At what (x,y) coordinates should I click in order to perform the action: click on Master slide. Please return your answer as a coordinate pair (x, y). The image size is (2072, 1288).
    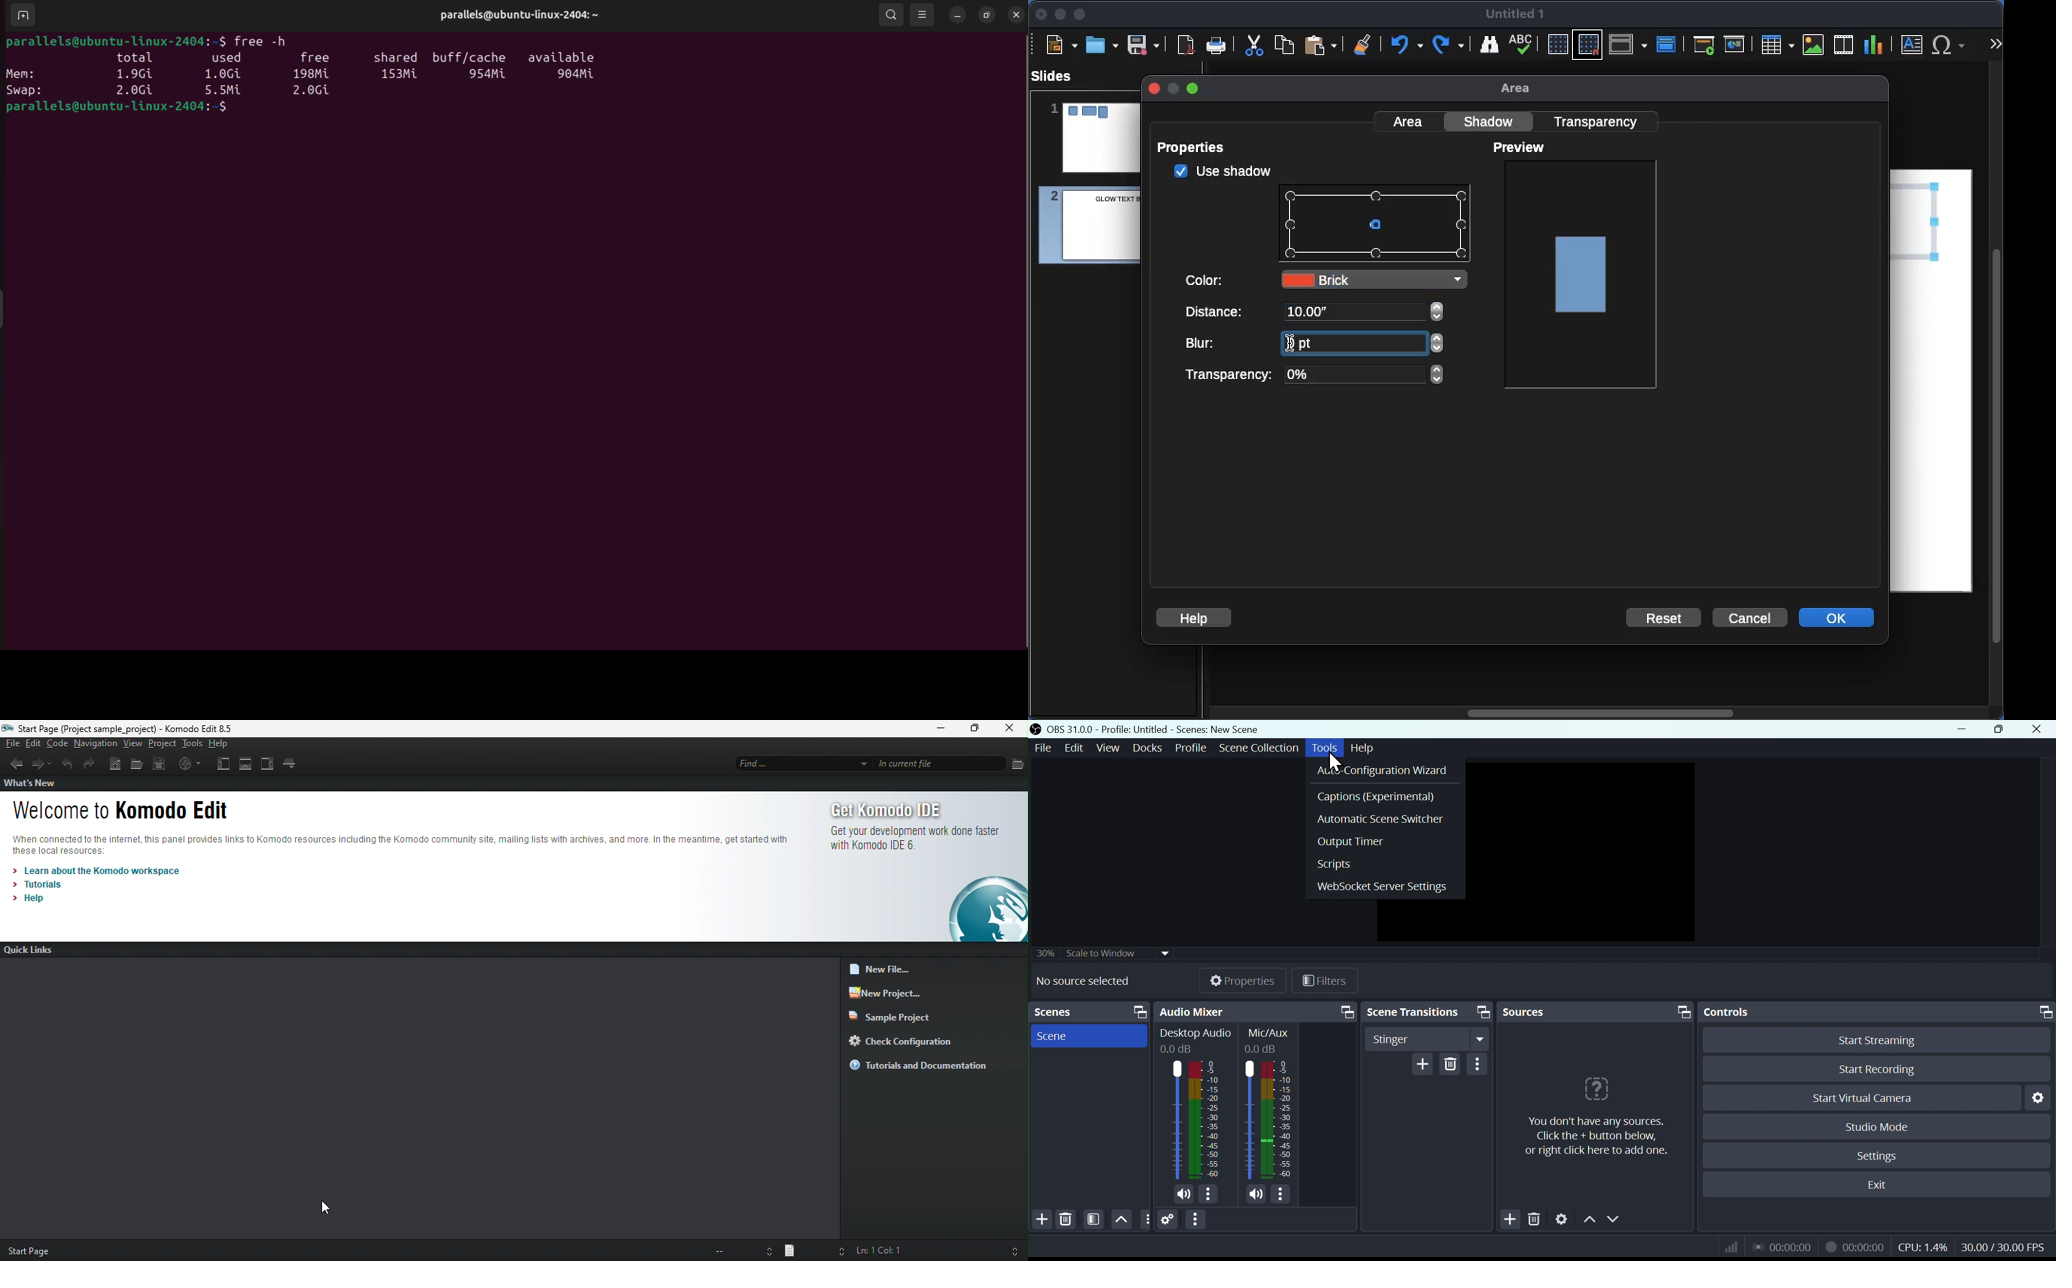
    Looking at the image, I should click on (1669, 44).